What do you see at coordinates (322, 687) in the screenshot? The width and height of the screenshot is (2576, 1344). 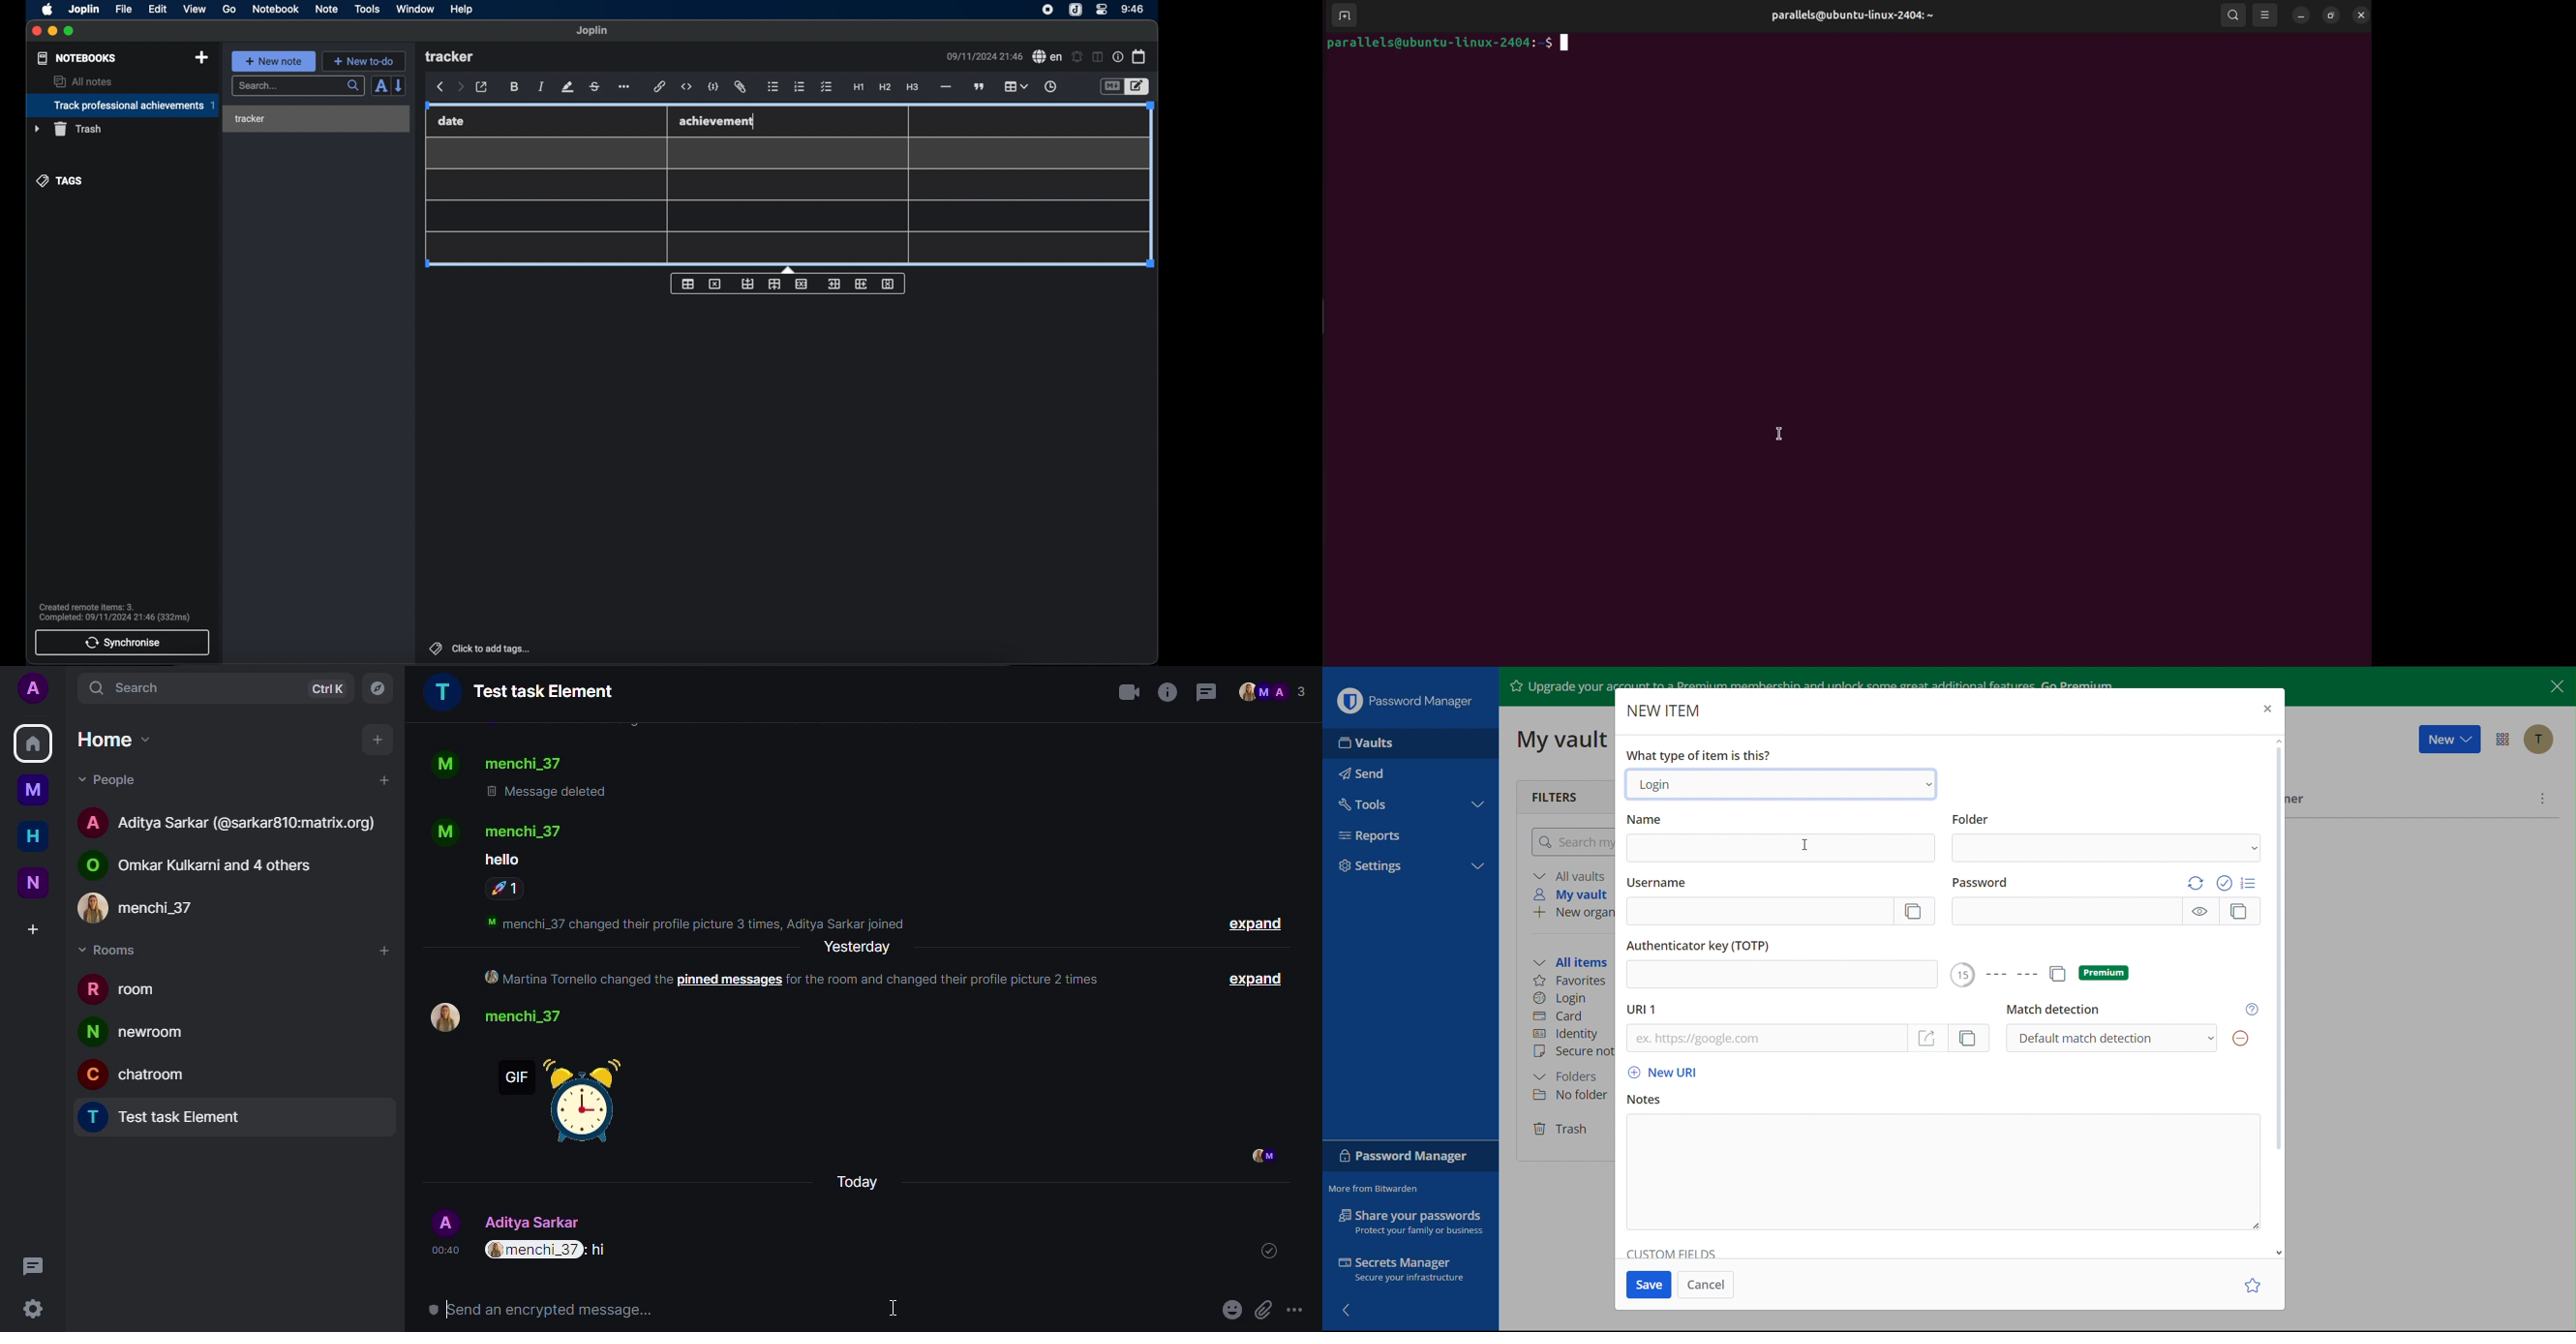 I see `ctrlK` at bounding box center [322, 687].